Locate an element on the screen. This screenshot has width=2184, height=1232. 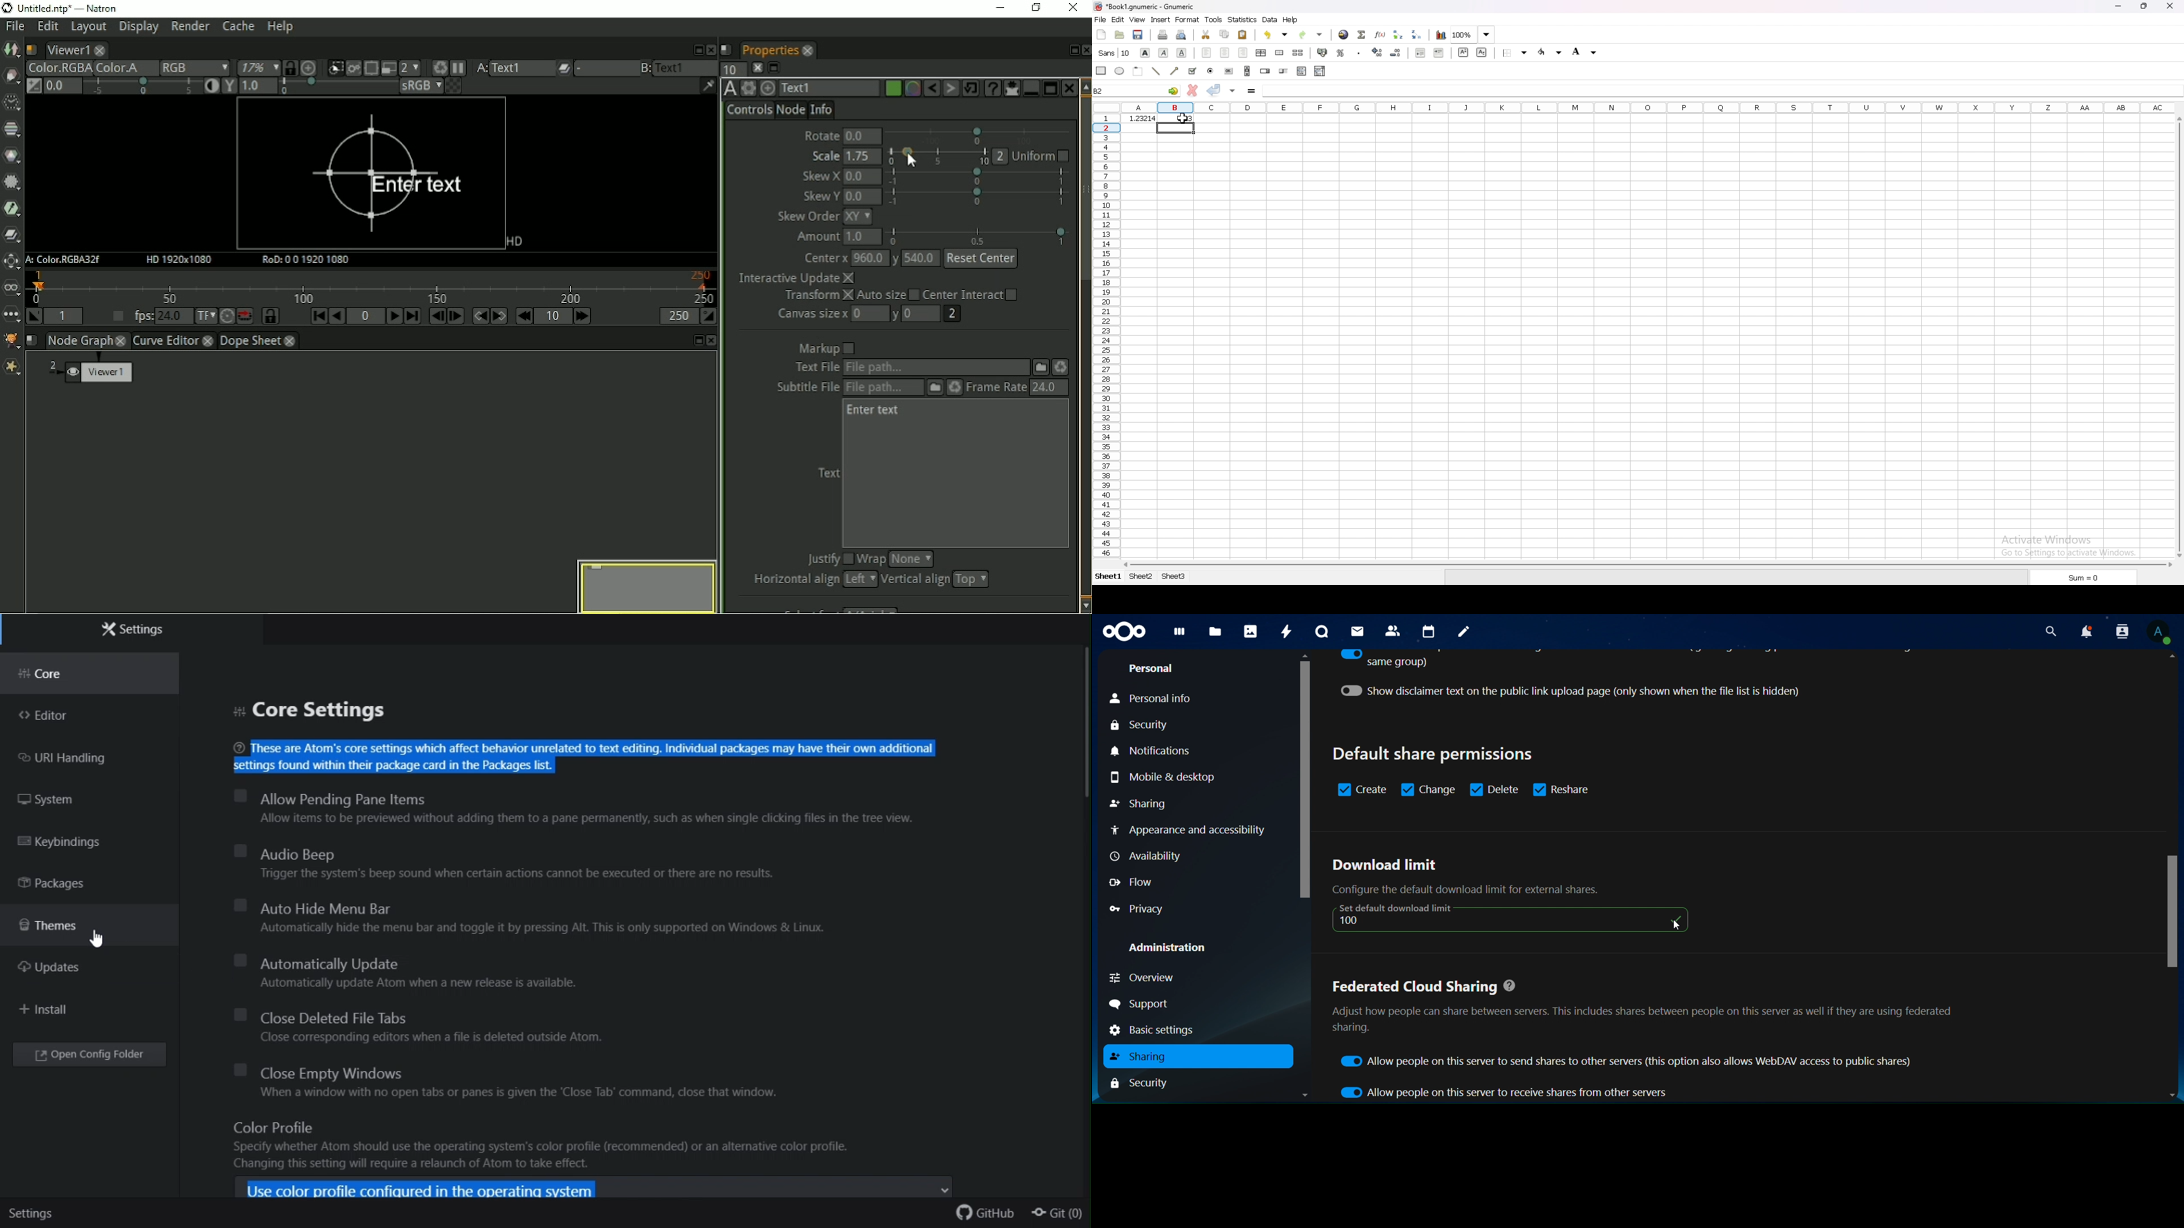
overview is located at coordinates (1151, 976).